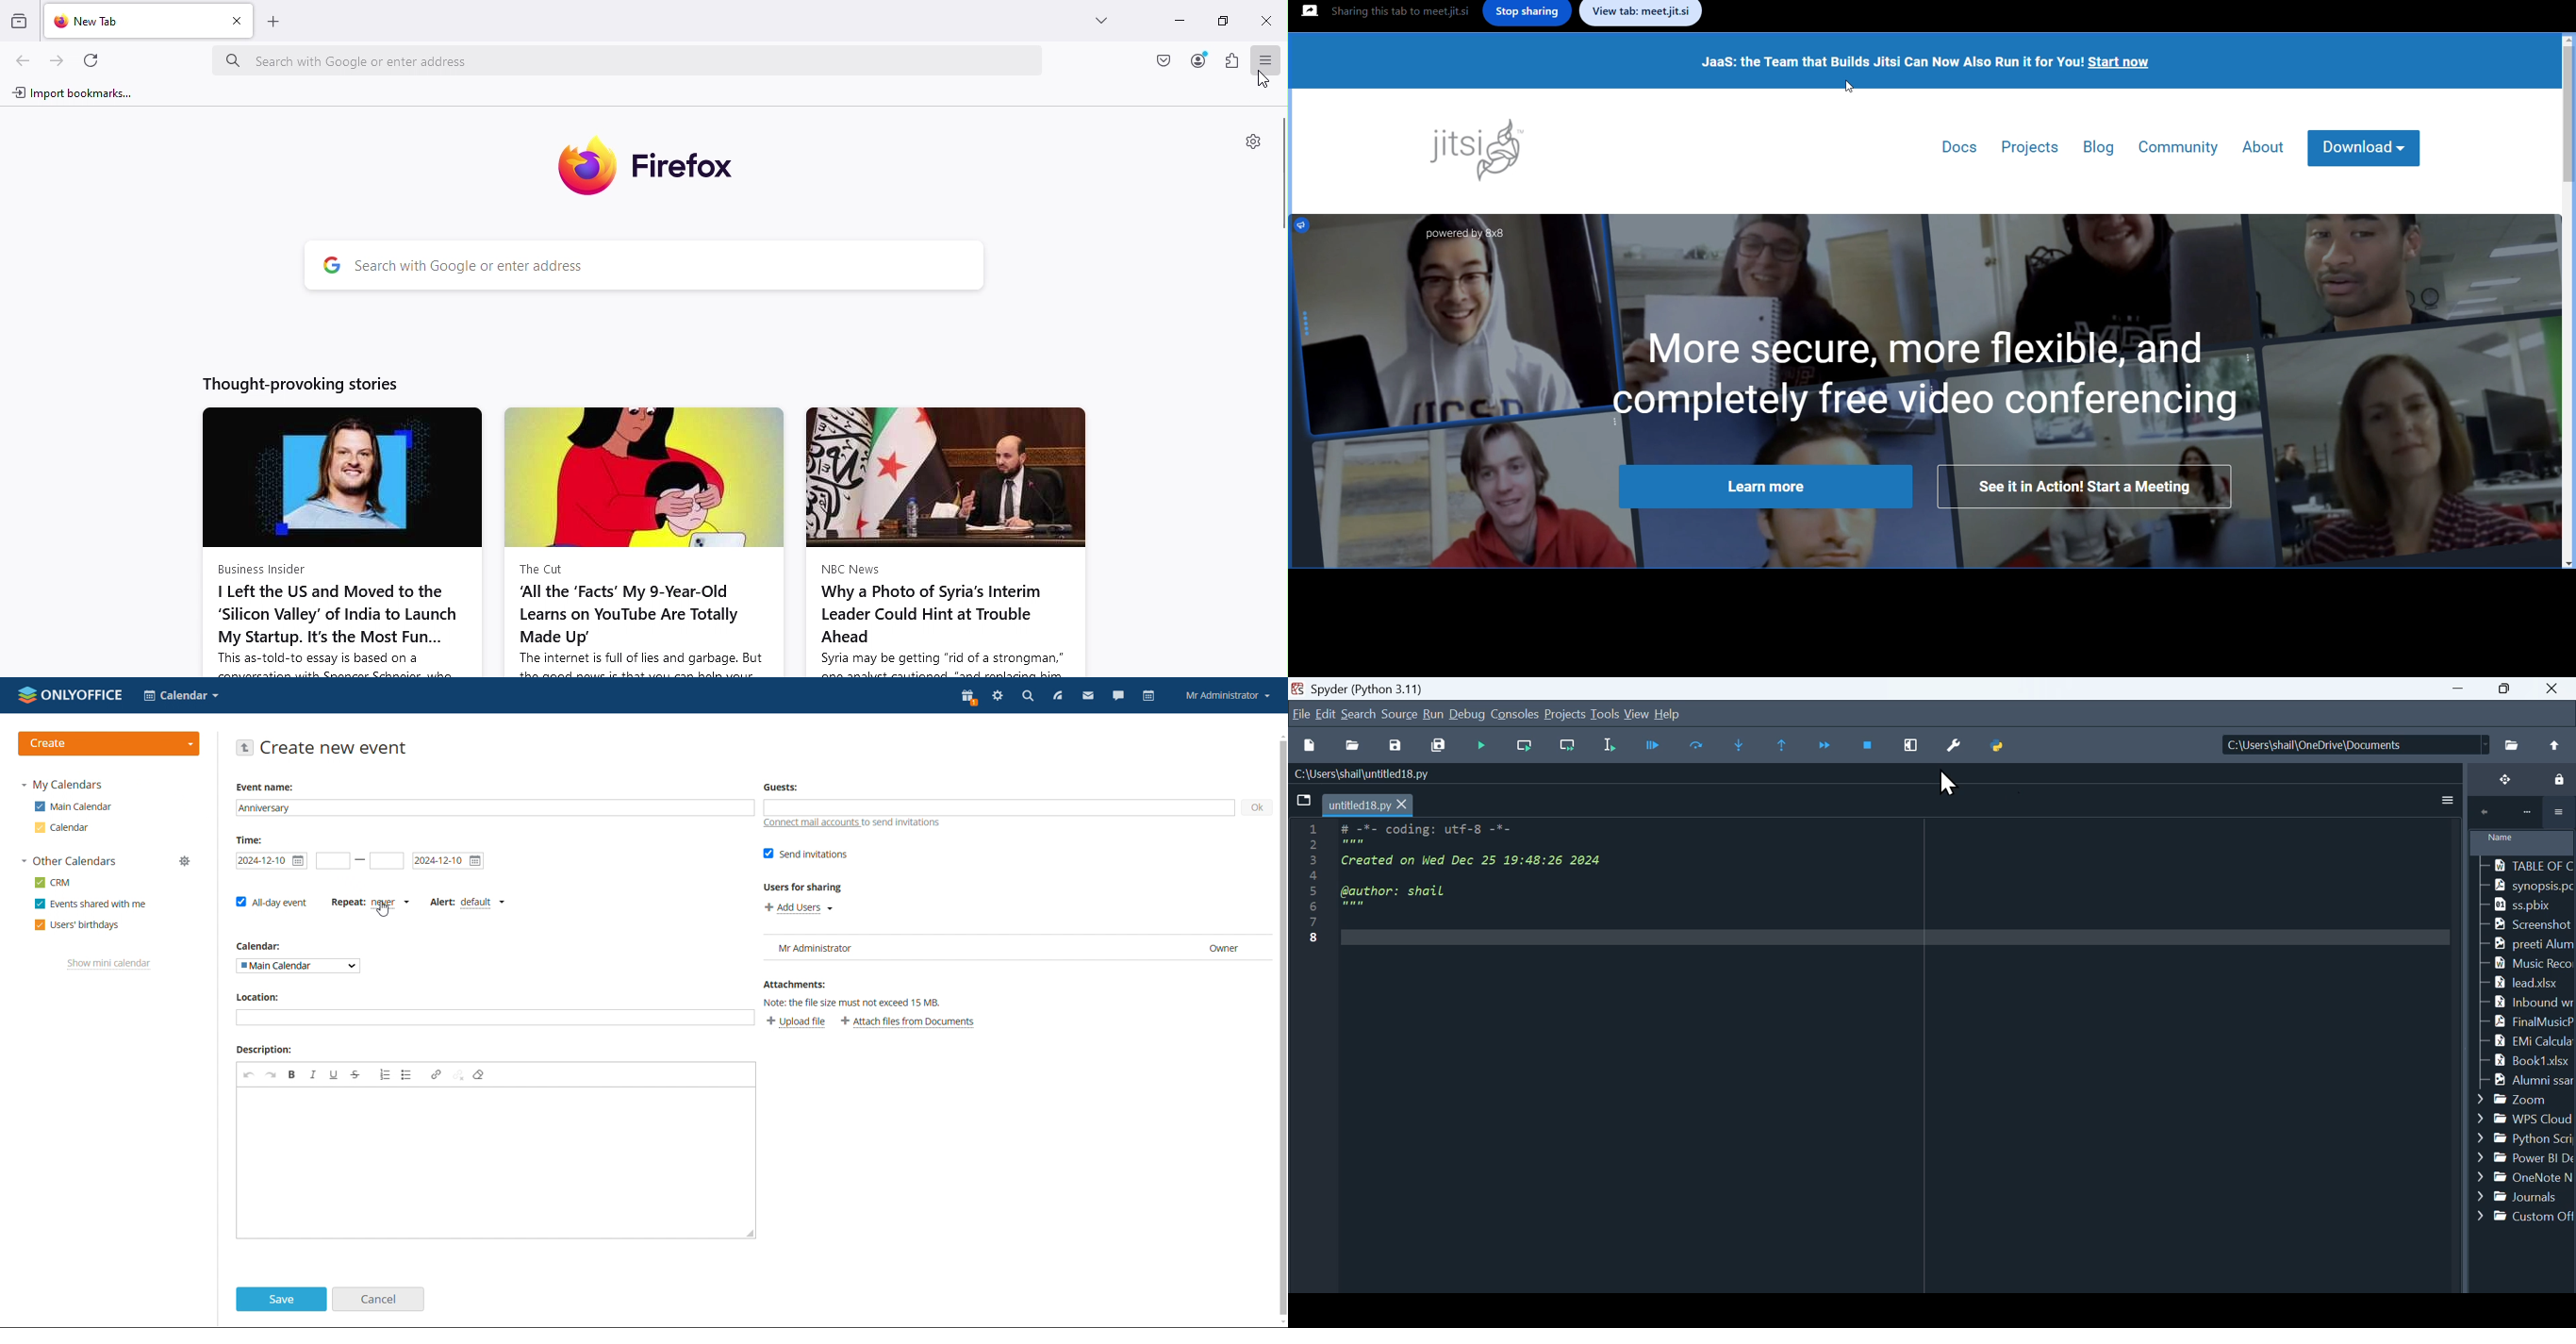 The height and width of the screenshot is (1344, 2576). What do you see at coordinates (2526, 885) in the screenshot?
I see `synopsis.p..` at bounding box center [2526, 885].